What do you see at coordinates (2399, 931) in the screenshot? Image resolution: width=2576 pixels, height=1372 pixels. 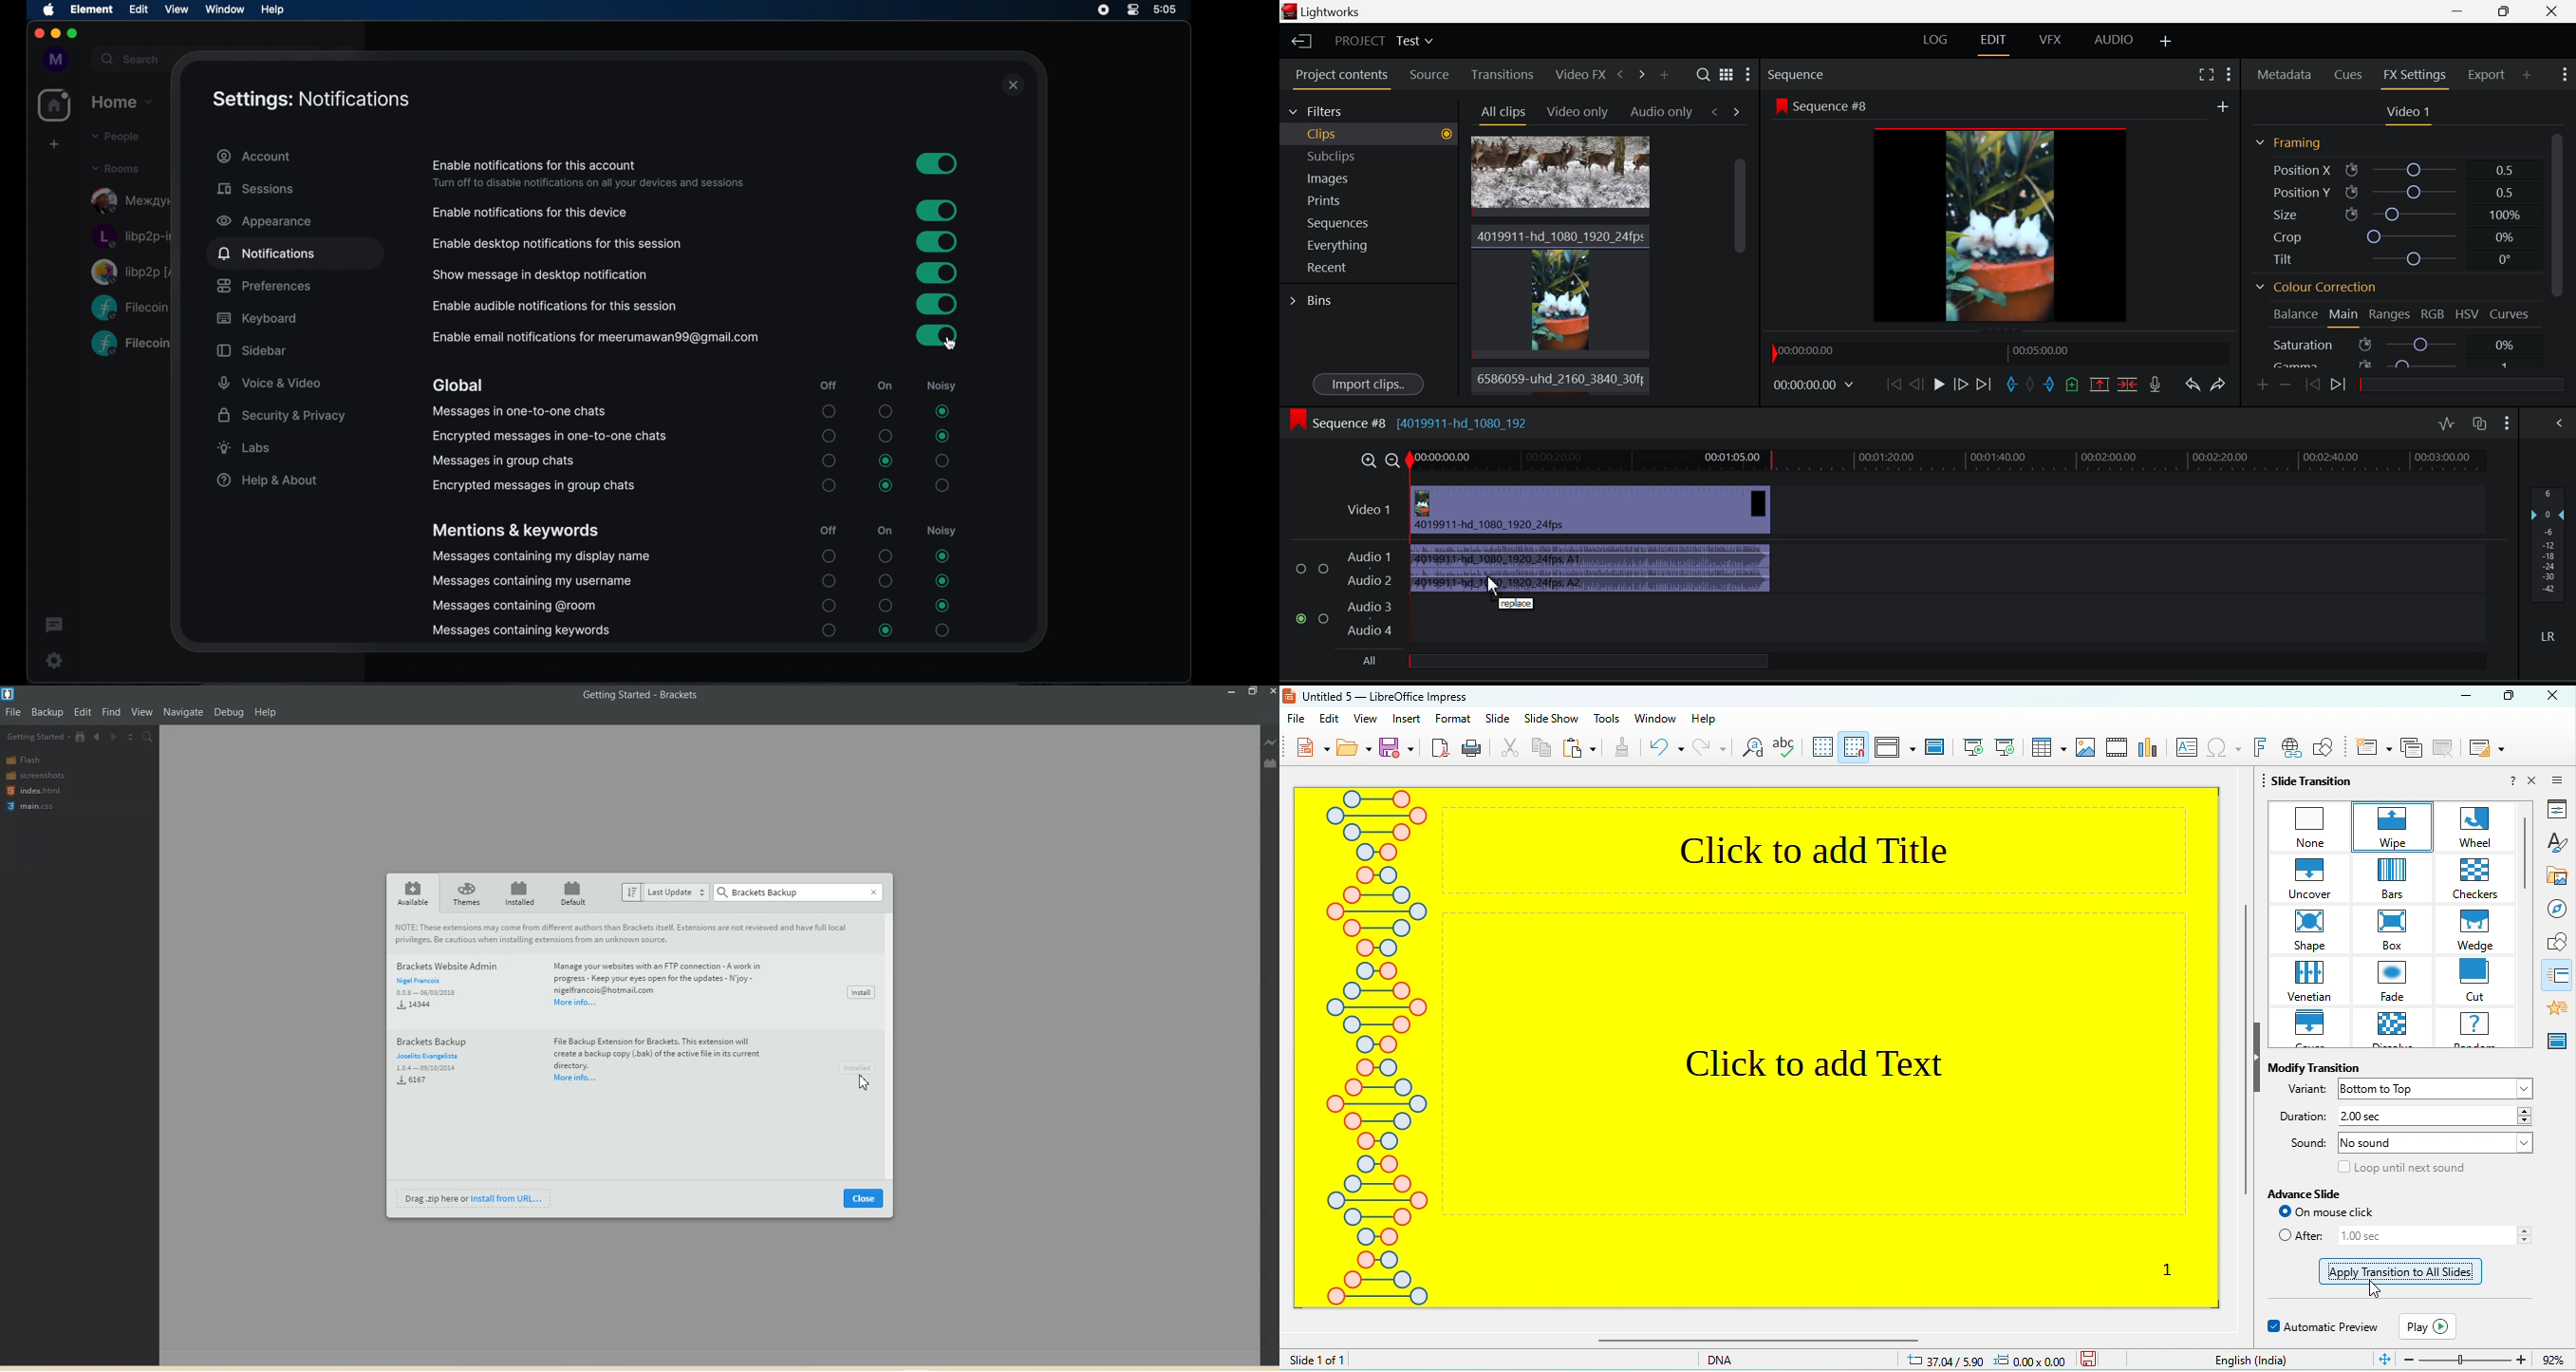 I see `box` at bounding box center [2399, 931].